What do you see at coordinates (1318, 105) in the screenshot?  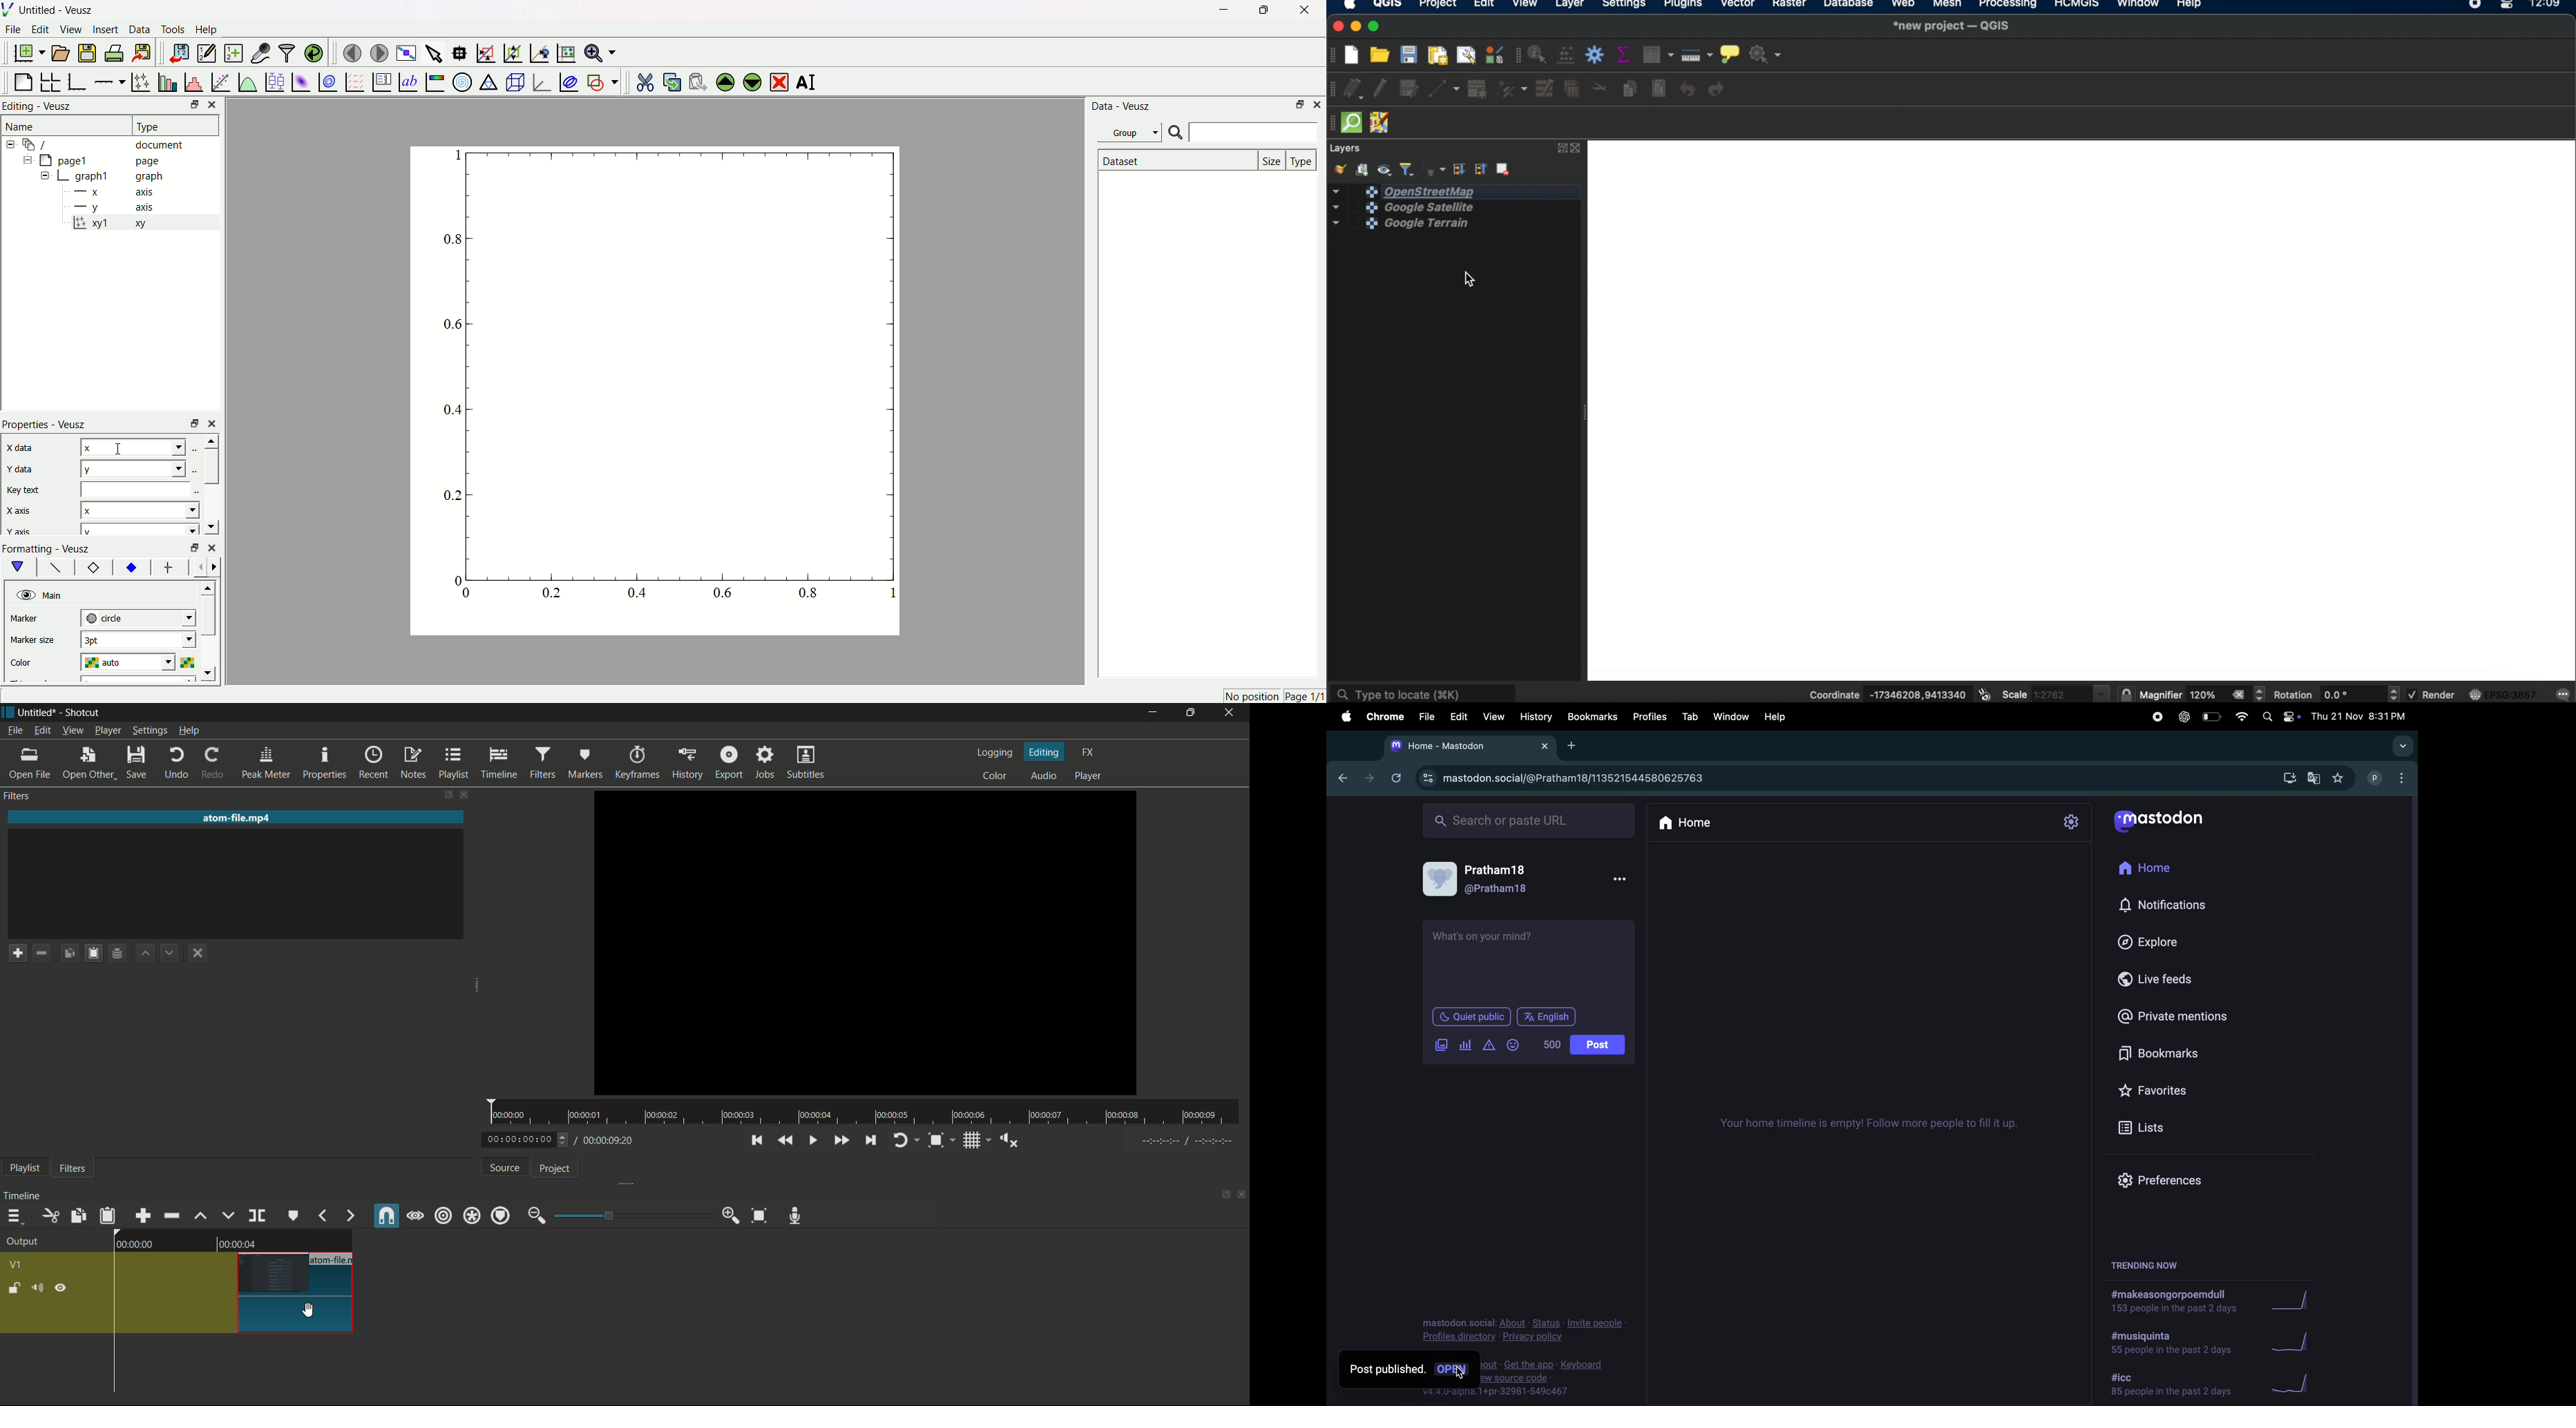 I see `Close` at bounding box center [1318, 105].